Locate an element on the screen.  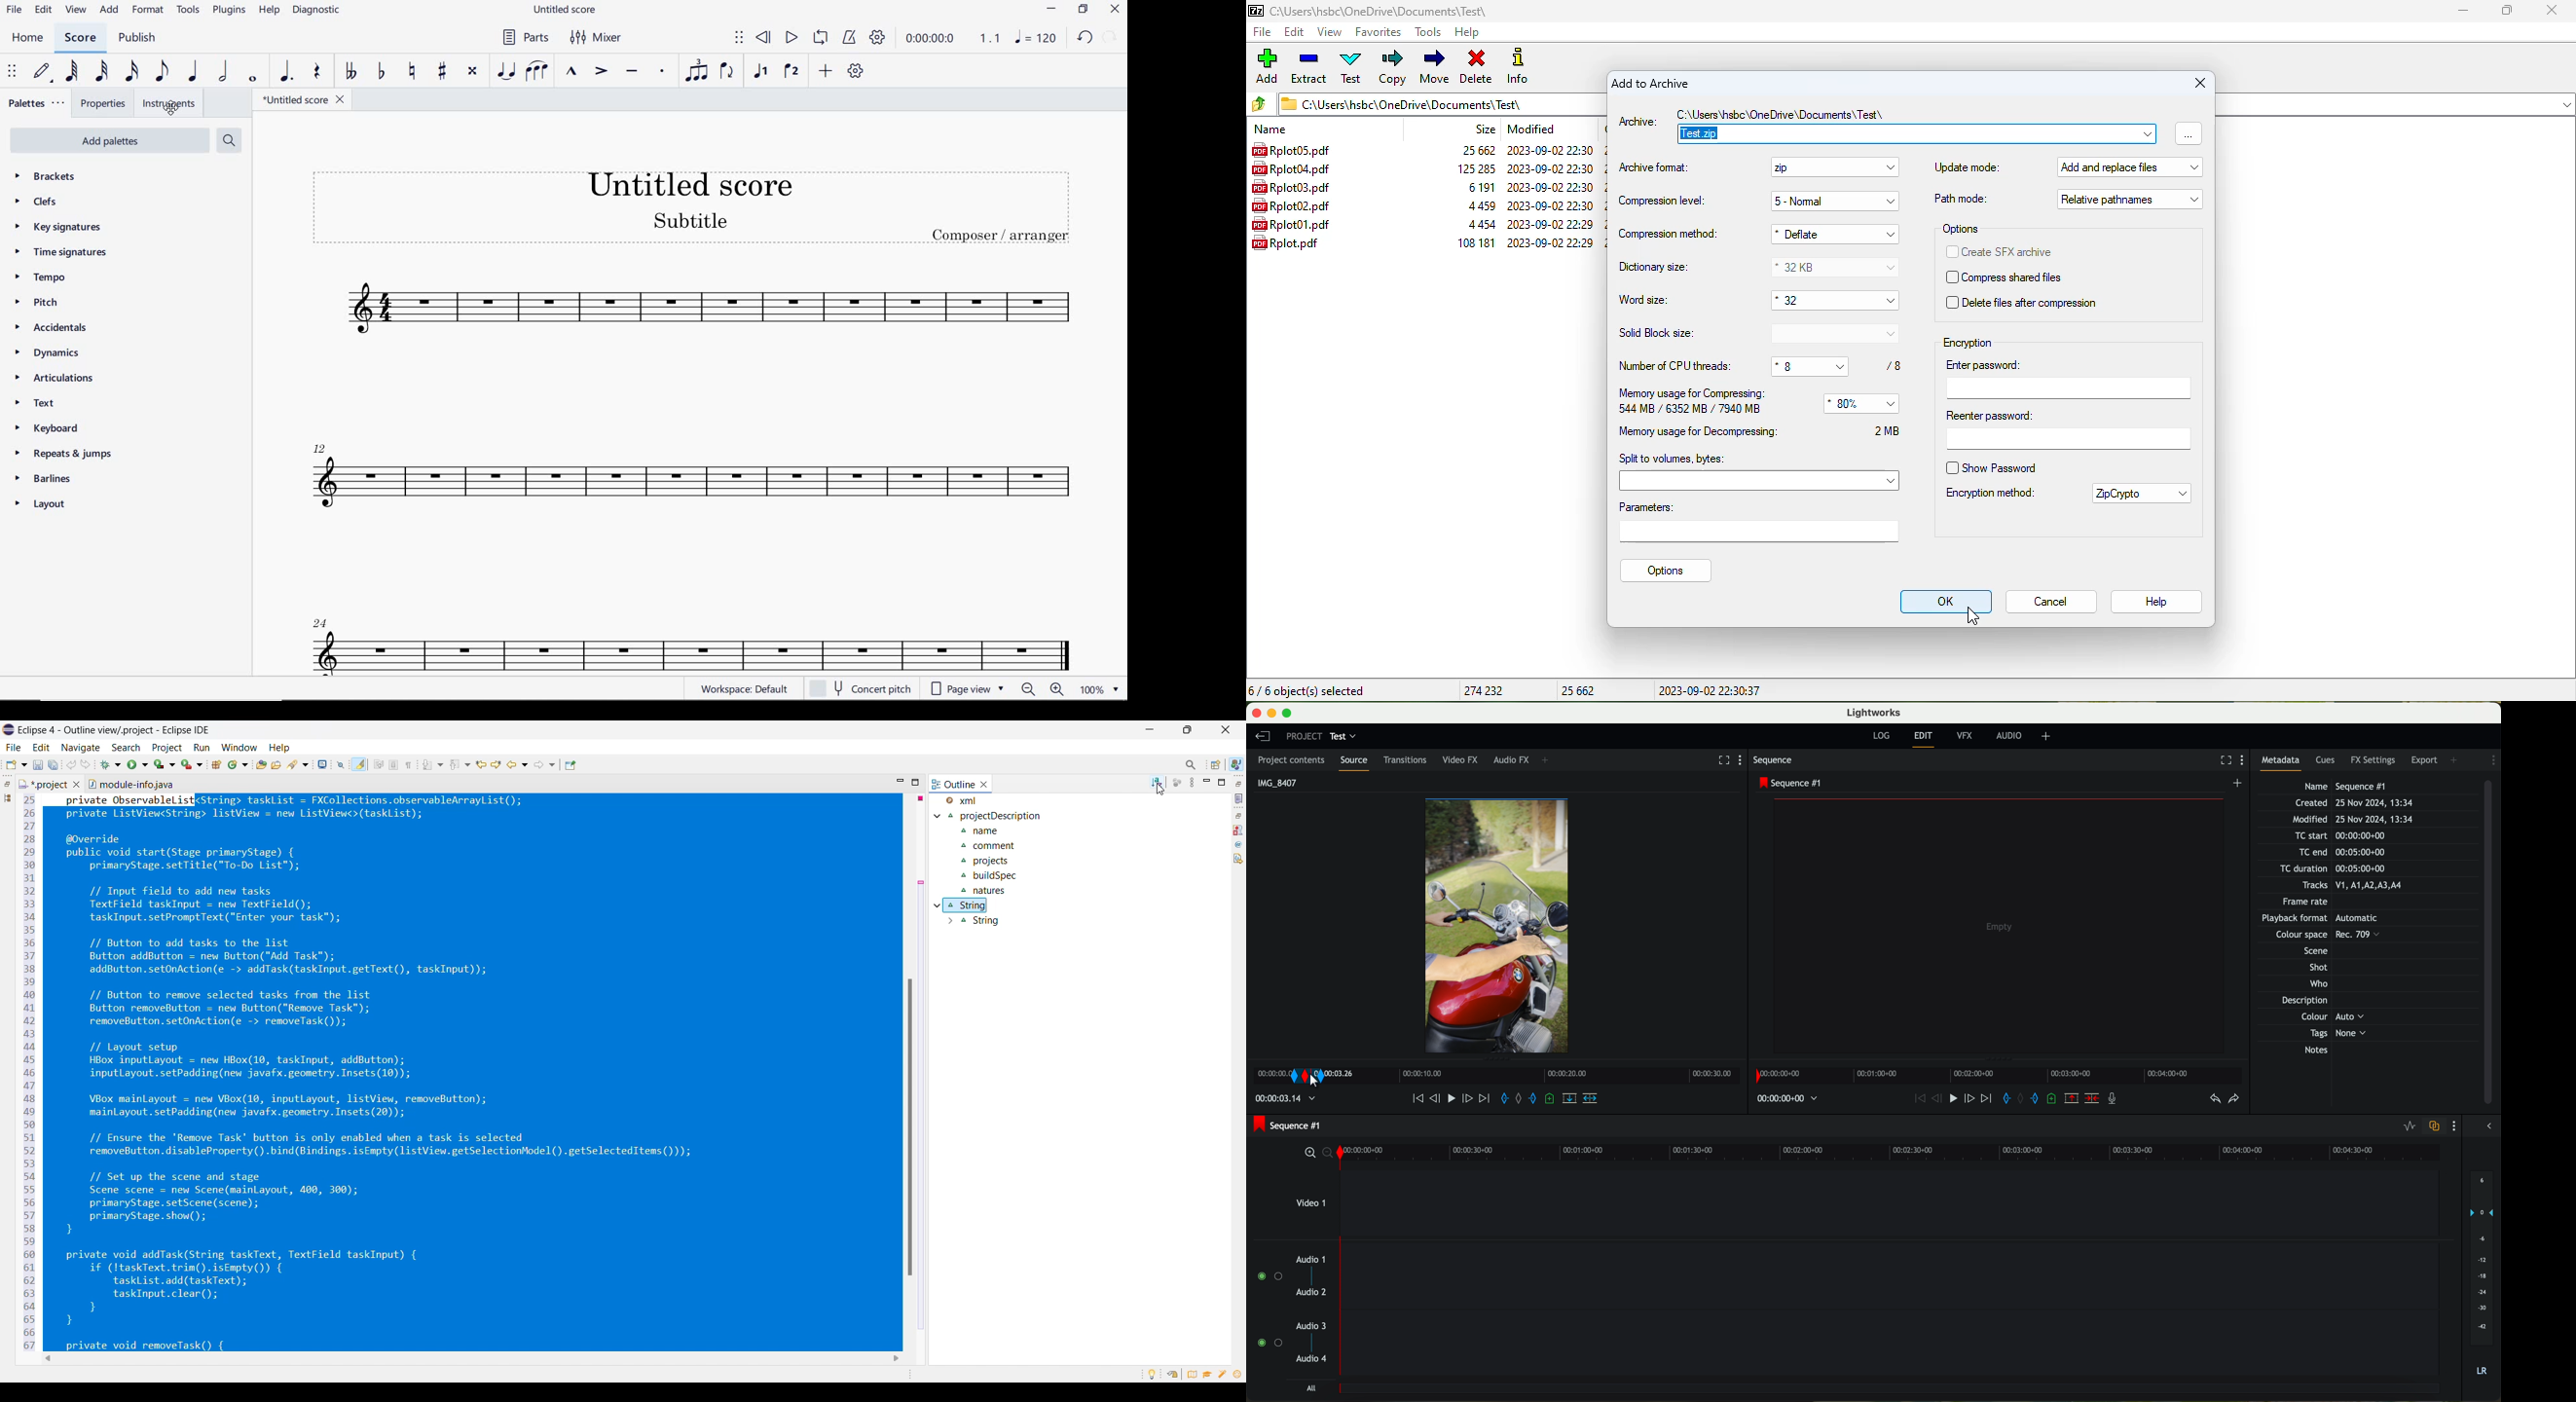
articulations is located at coordinates (54, 377).